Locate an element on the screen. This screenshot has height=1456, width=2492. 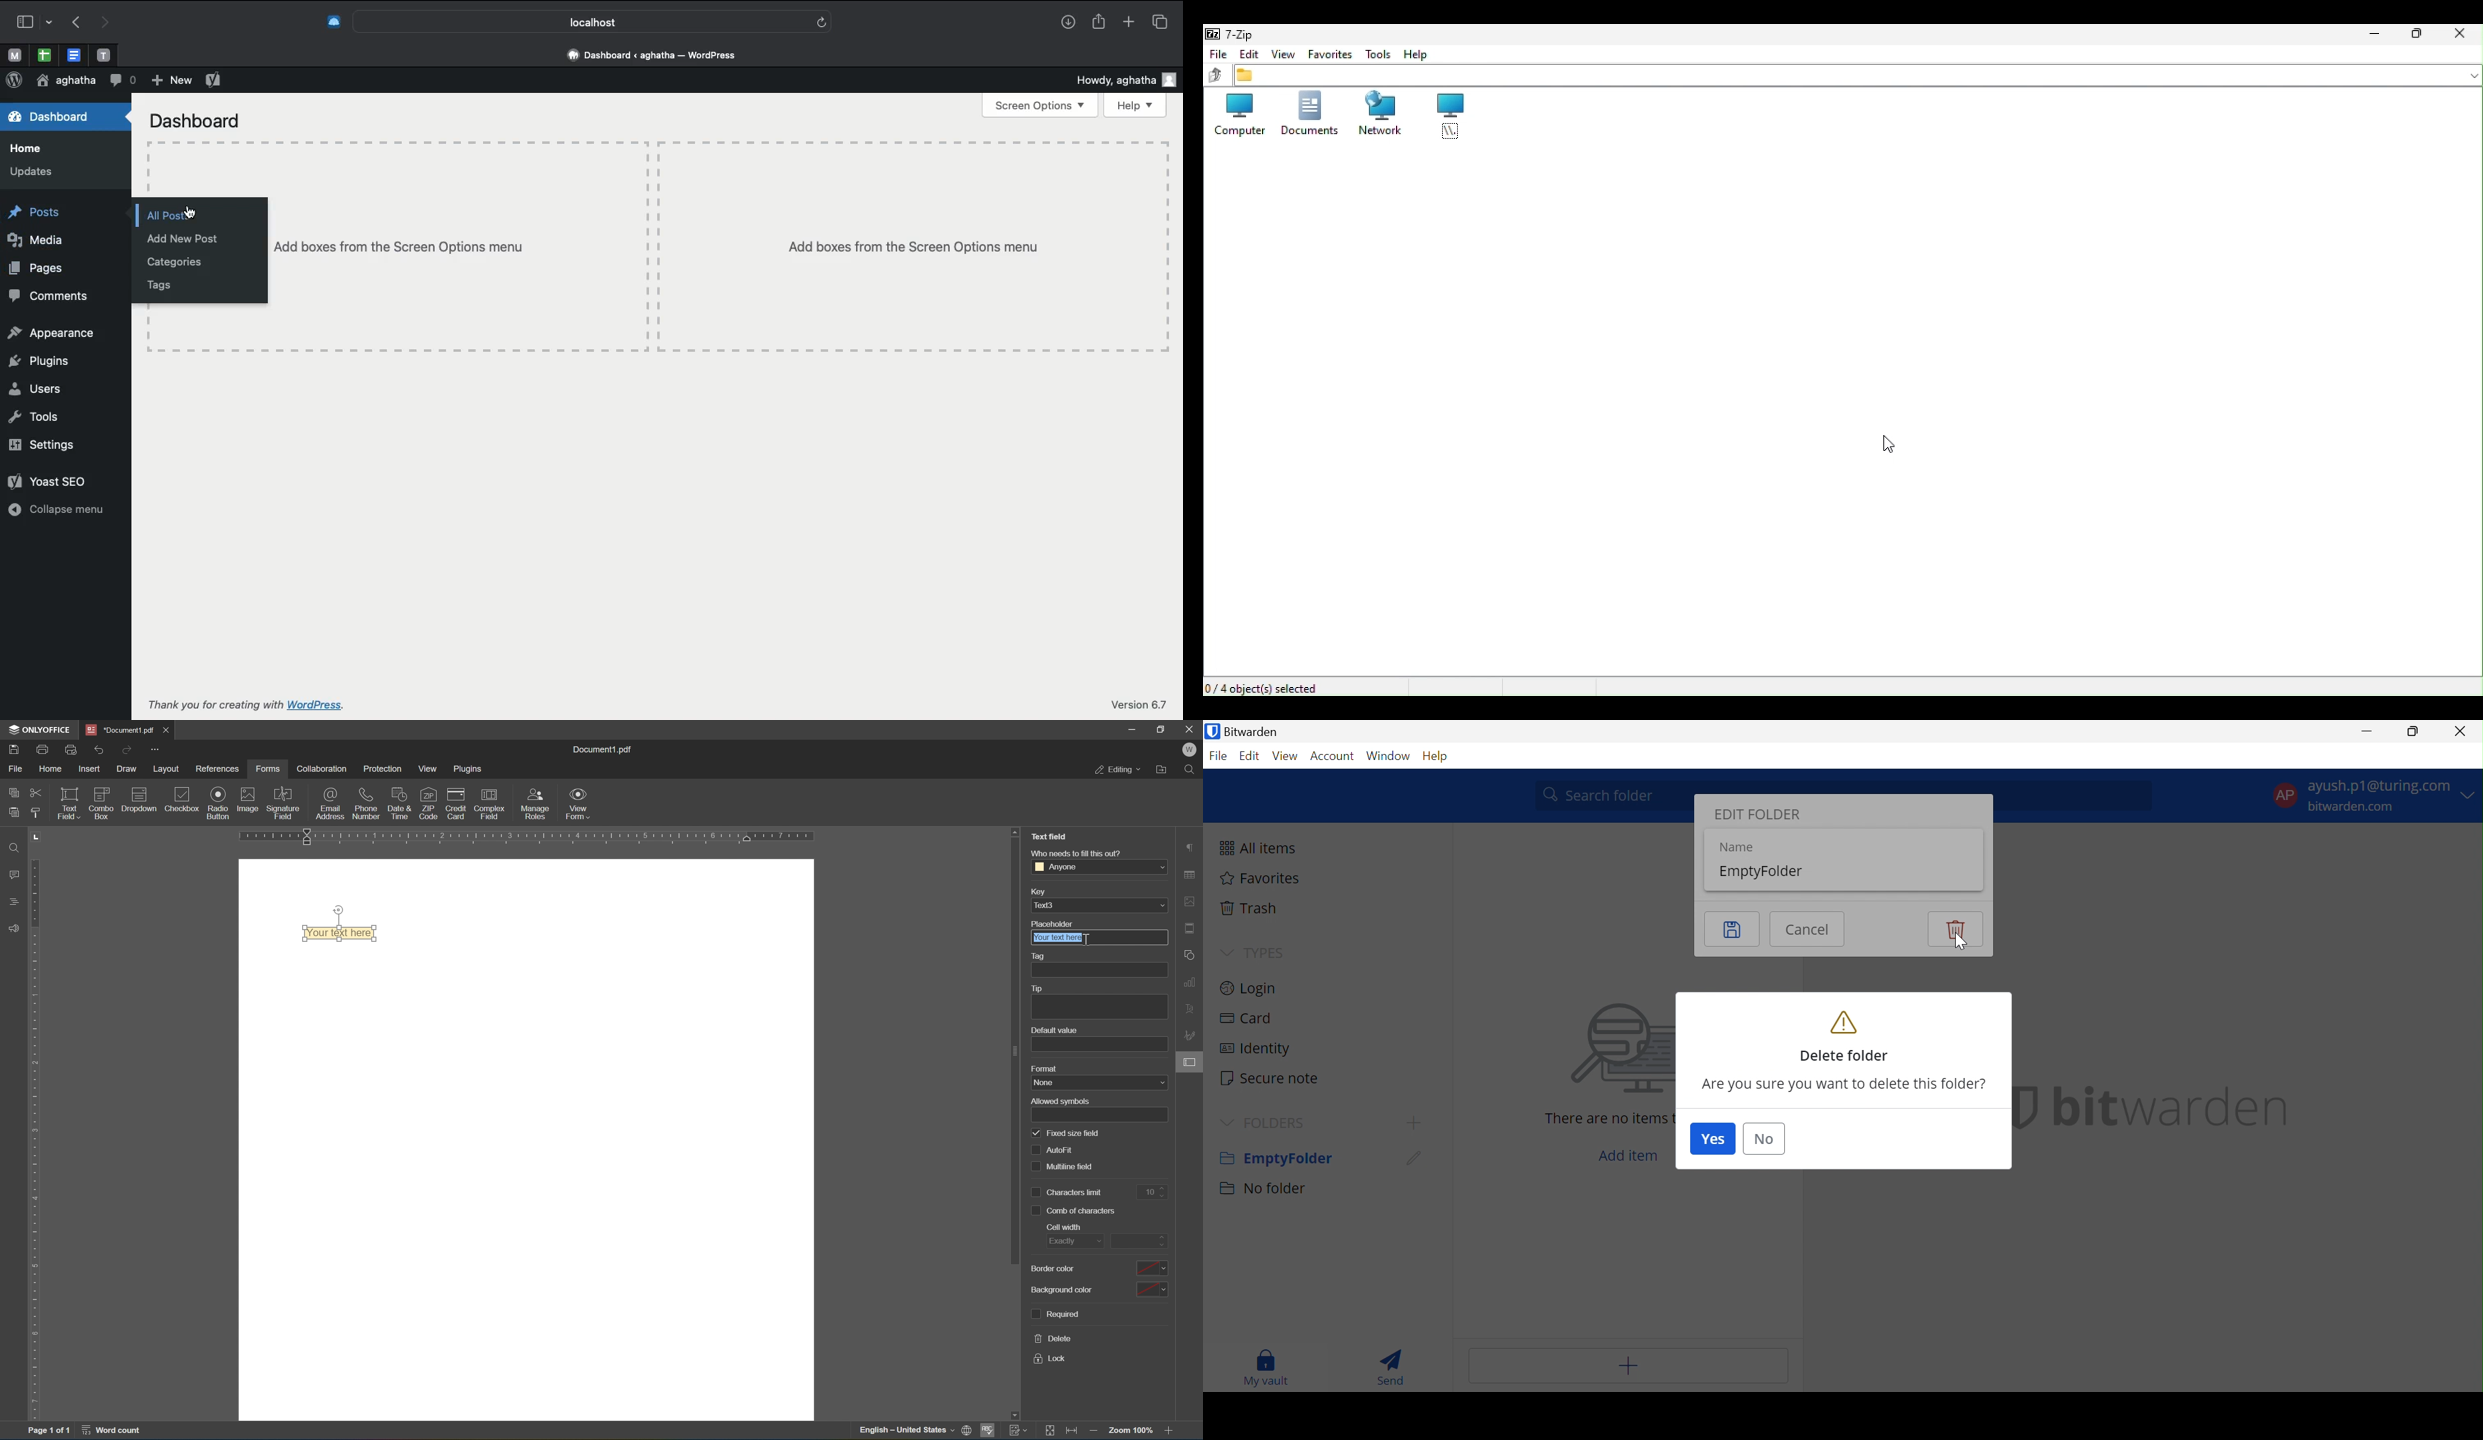
form settings is located at coordinates (1193, 1060).